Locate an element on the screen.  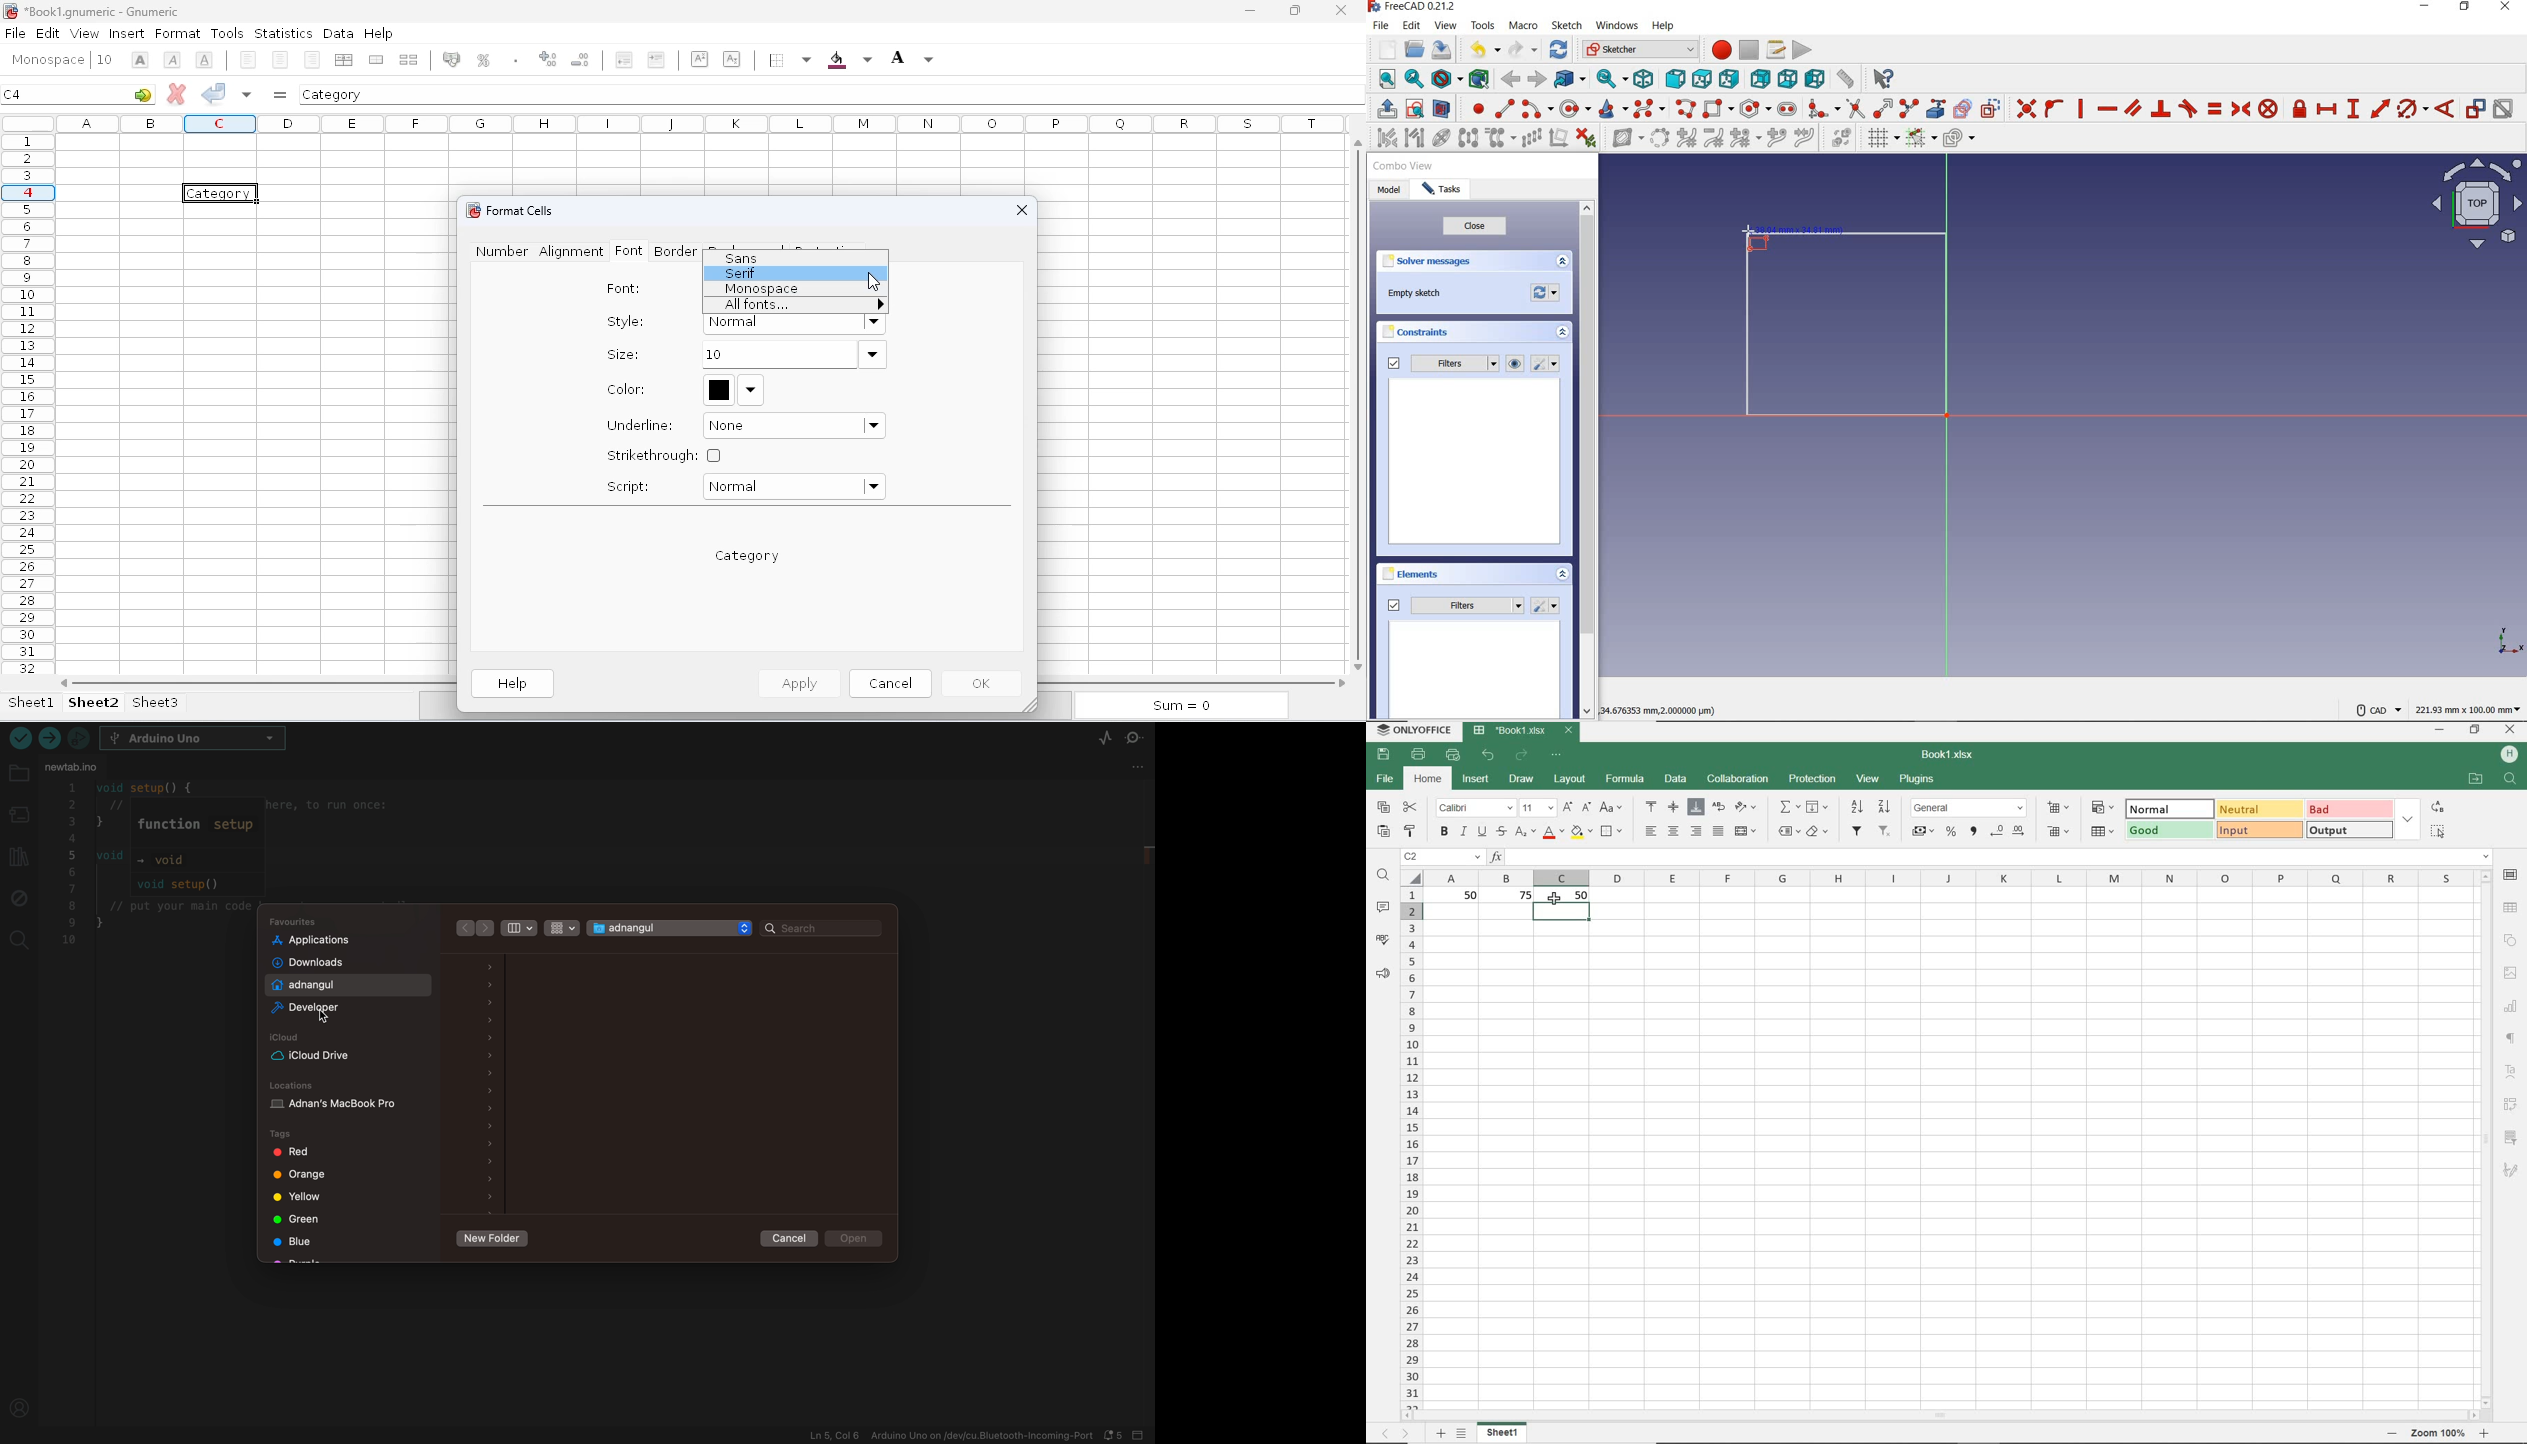
what's this? is located at coordinates (1884, 80).